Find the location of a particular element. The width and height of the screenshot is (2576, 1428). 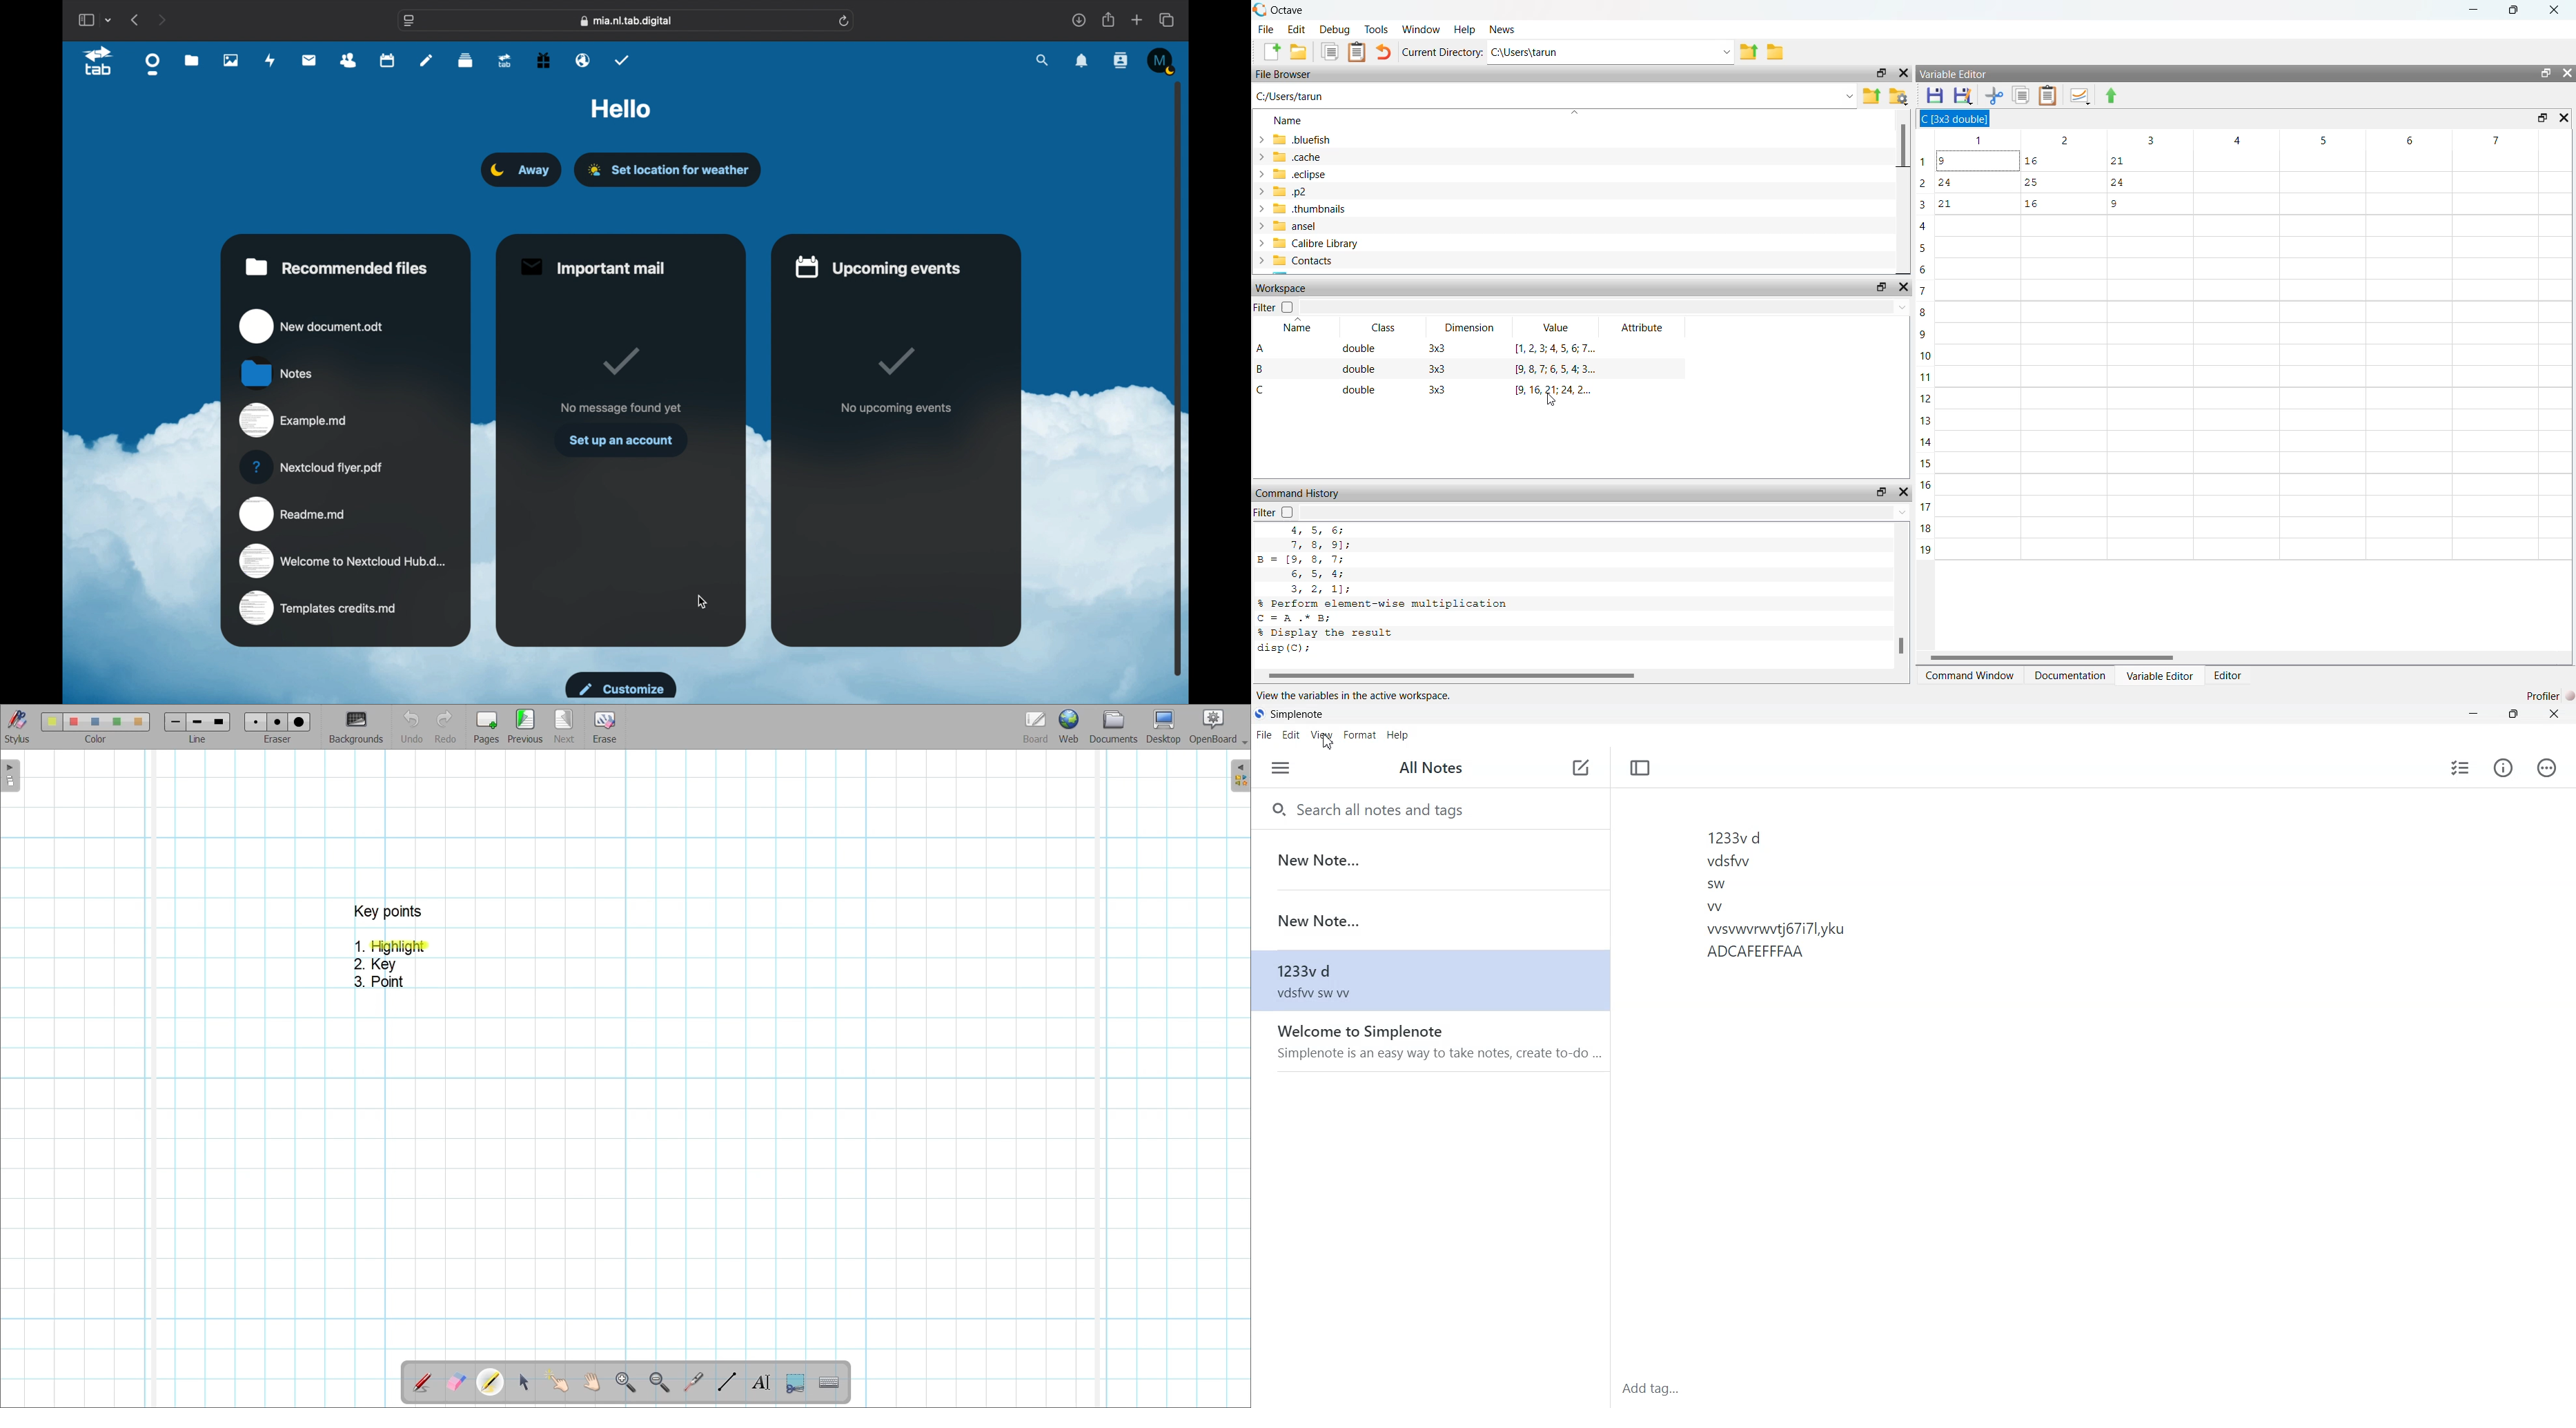

hello is located at coordinates (621, 108).